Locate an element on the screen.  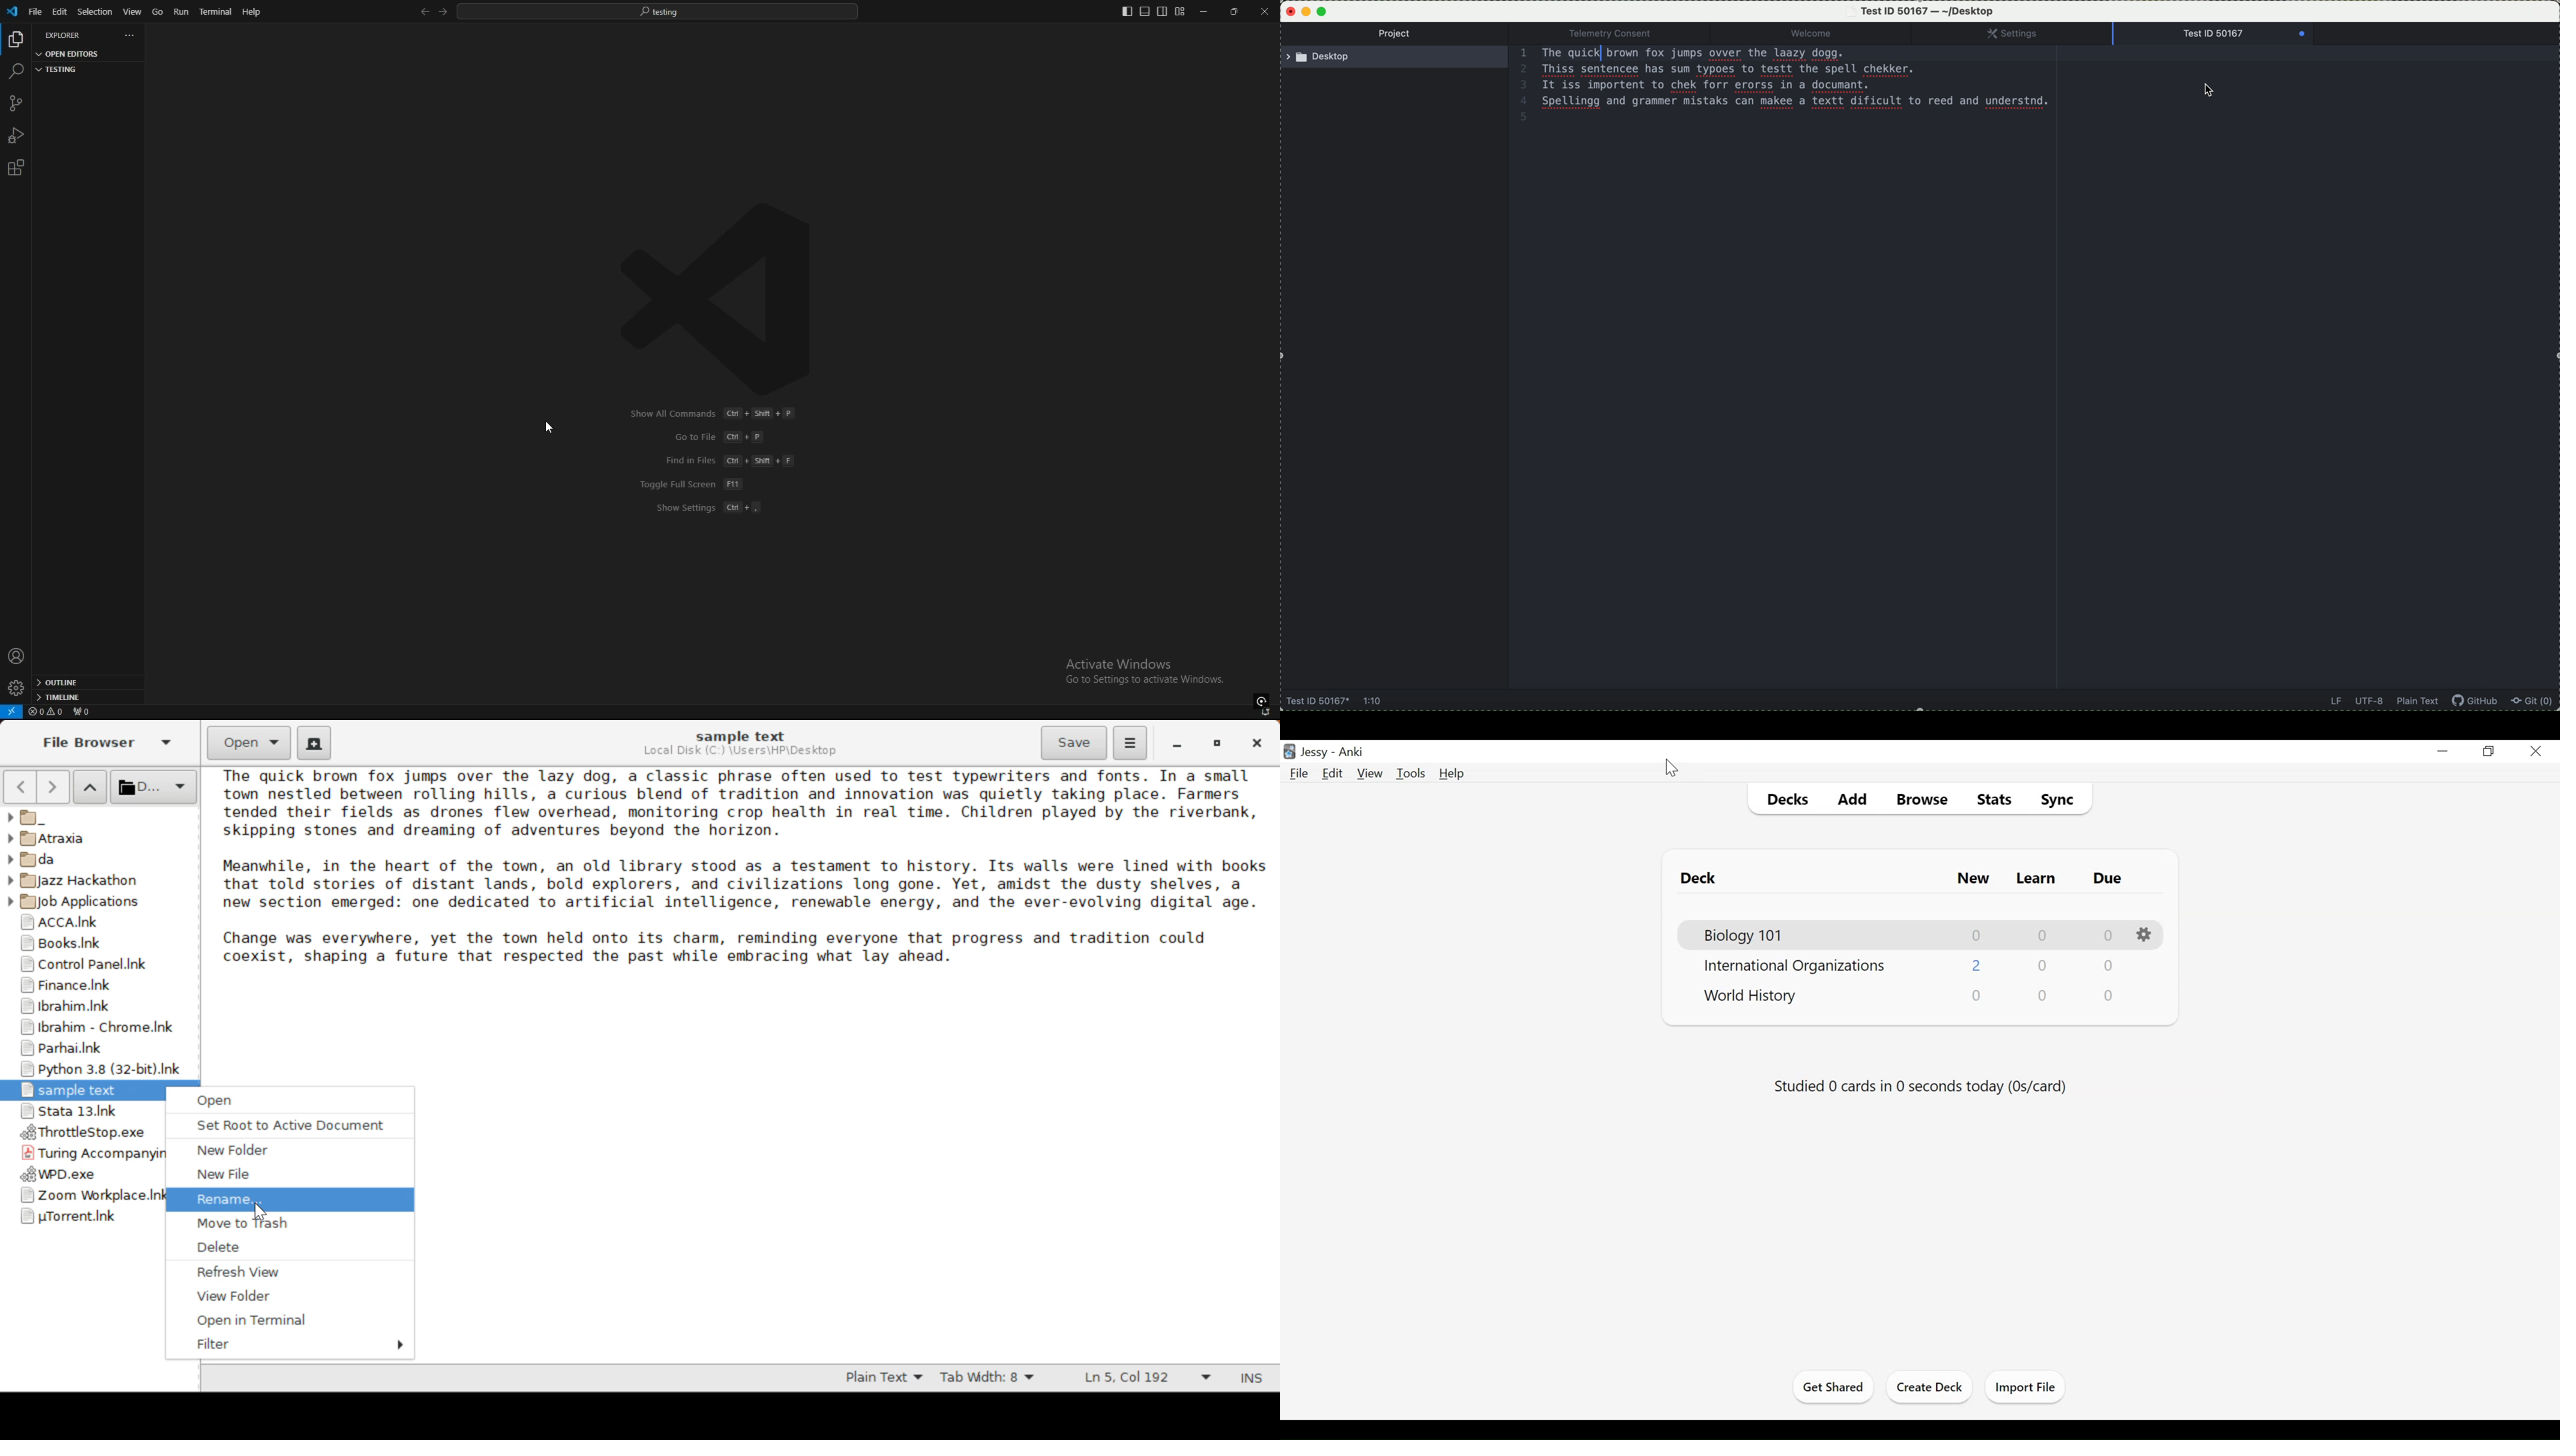
Edit is located at coordinates (1333, 773).